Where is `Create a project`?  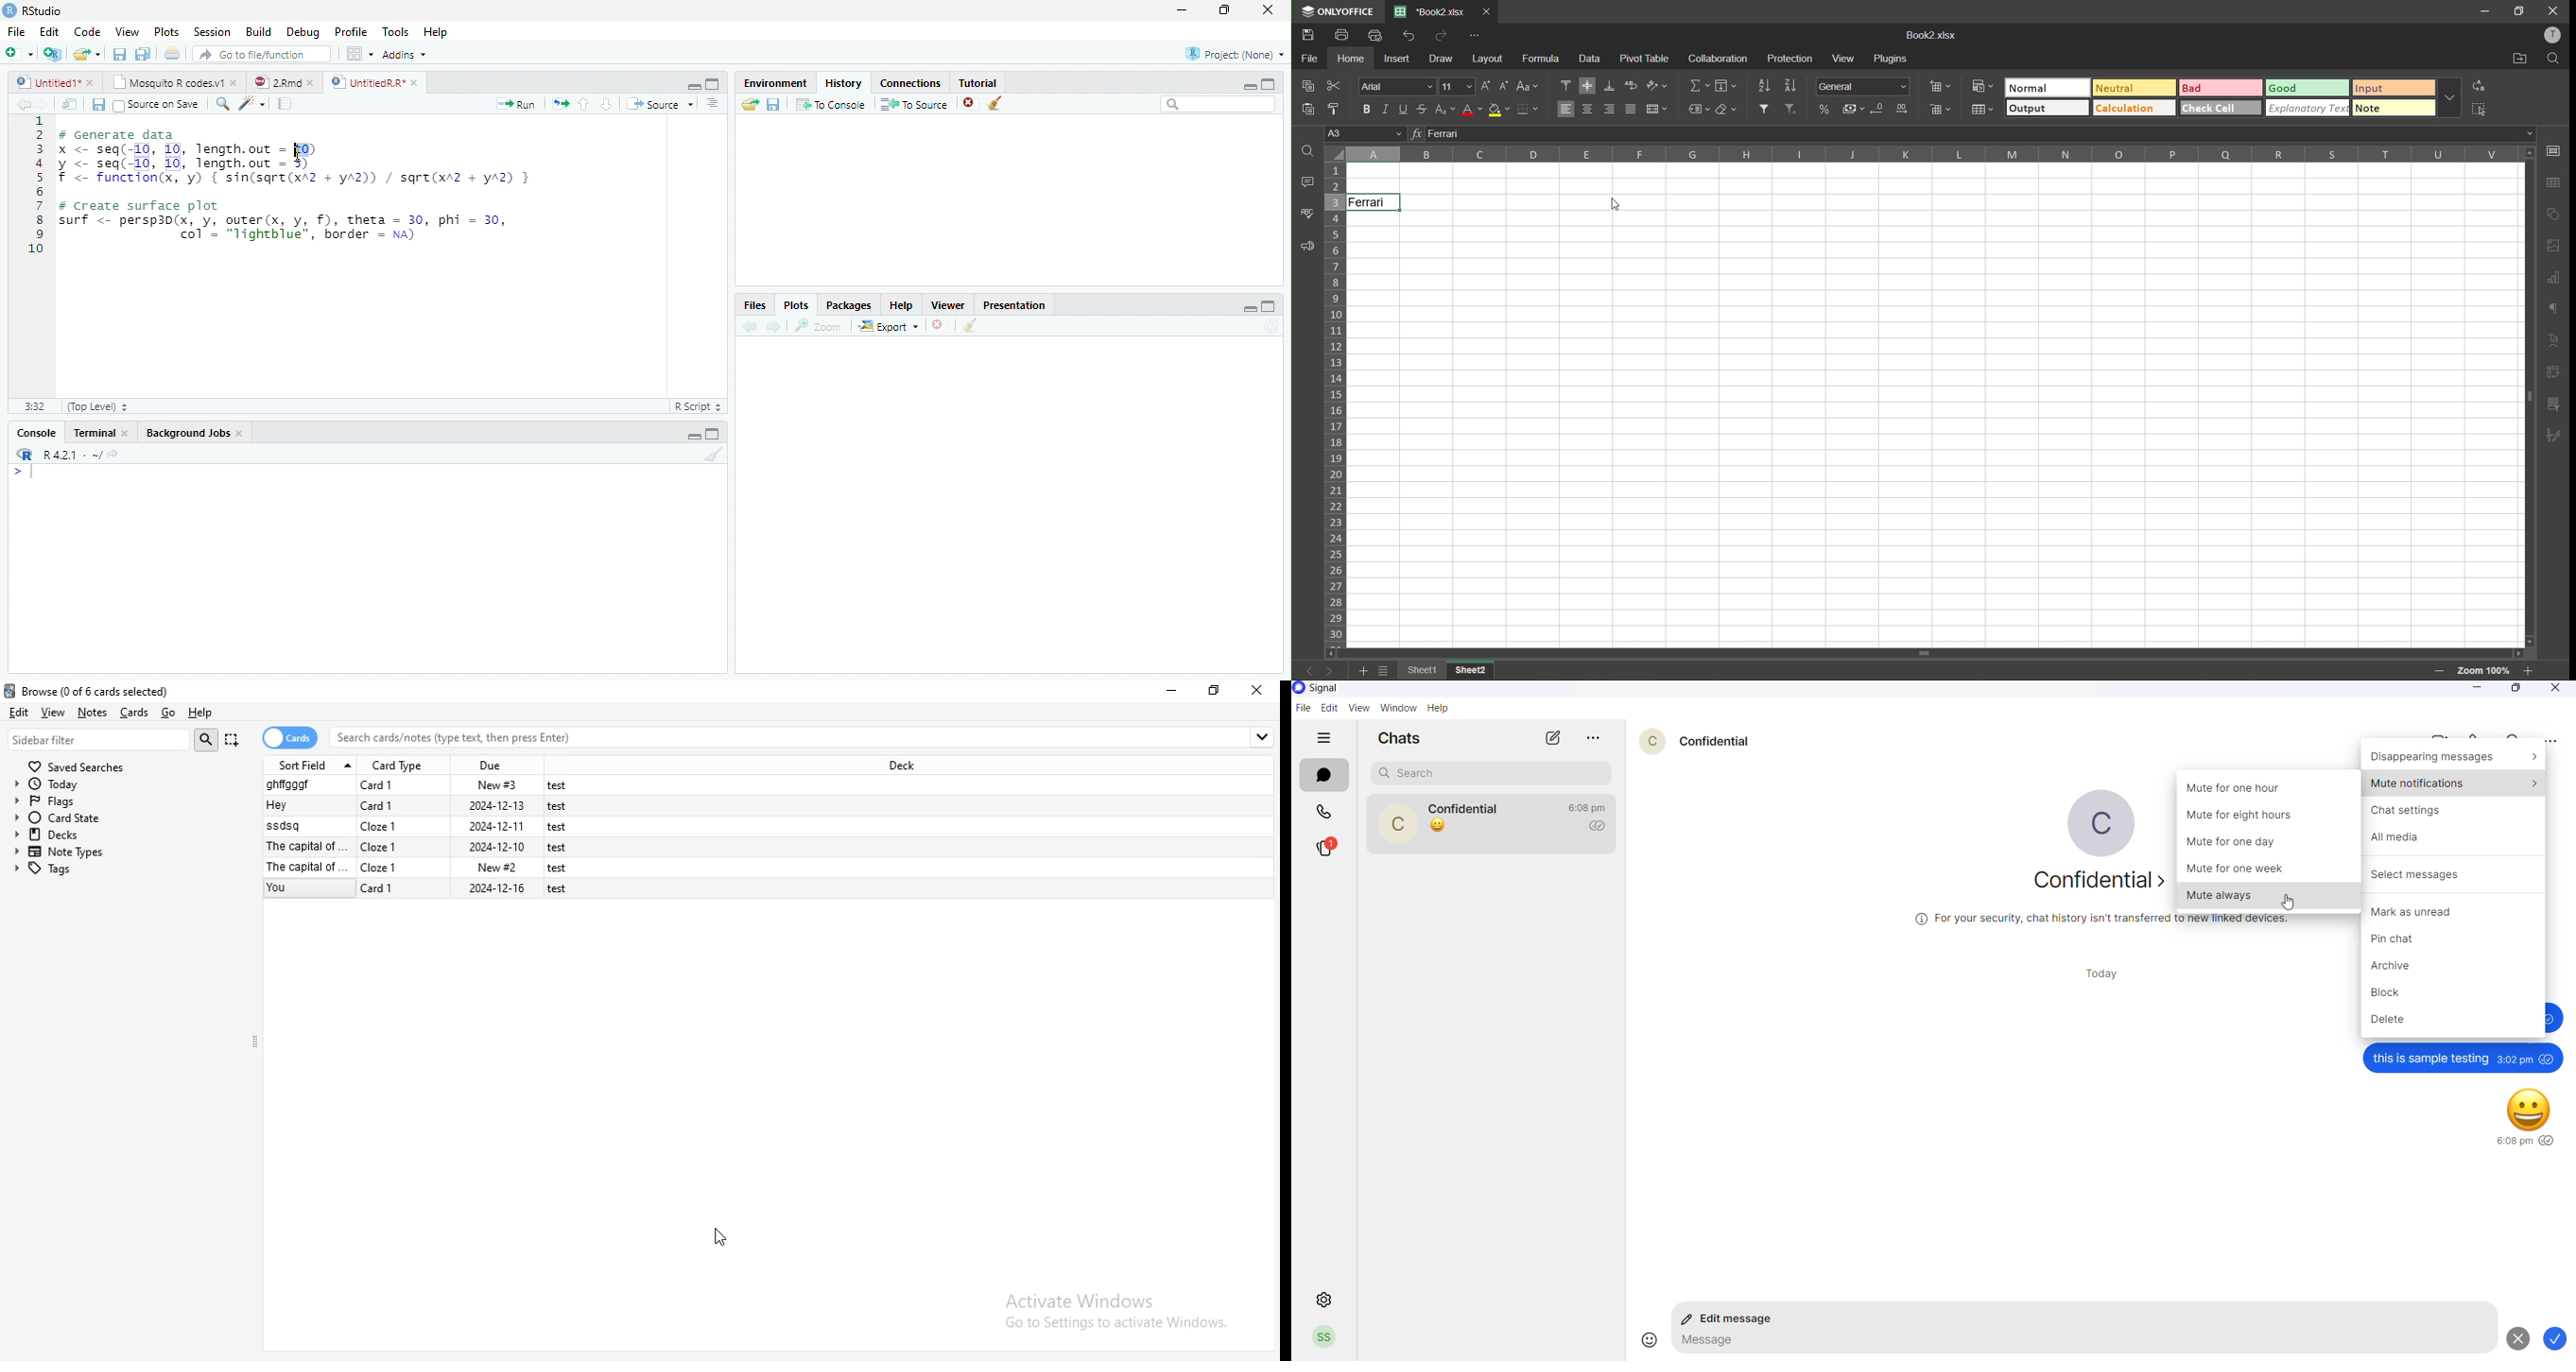
Create a project is located at coordinates (51, 54).